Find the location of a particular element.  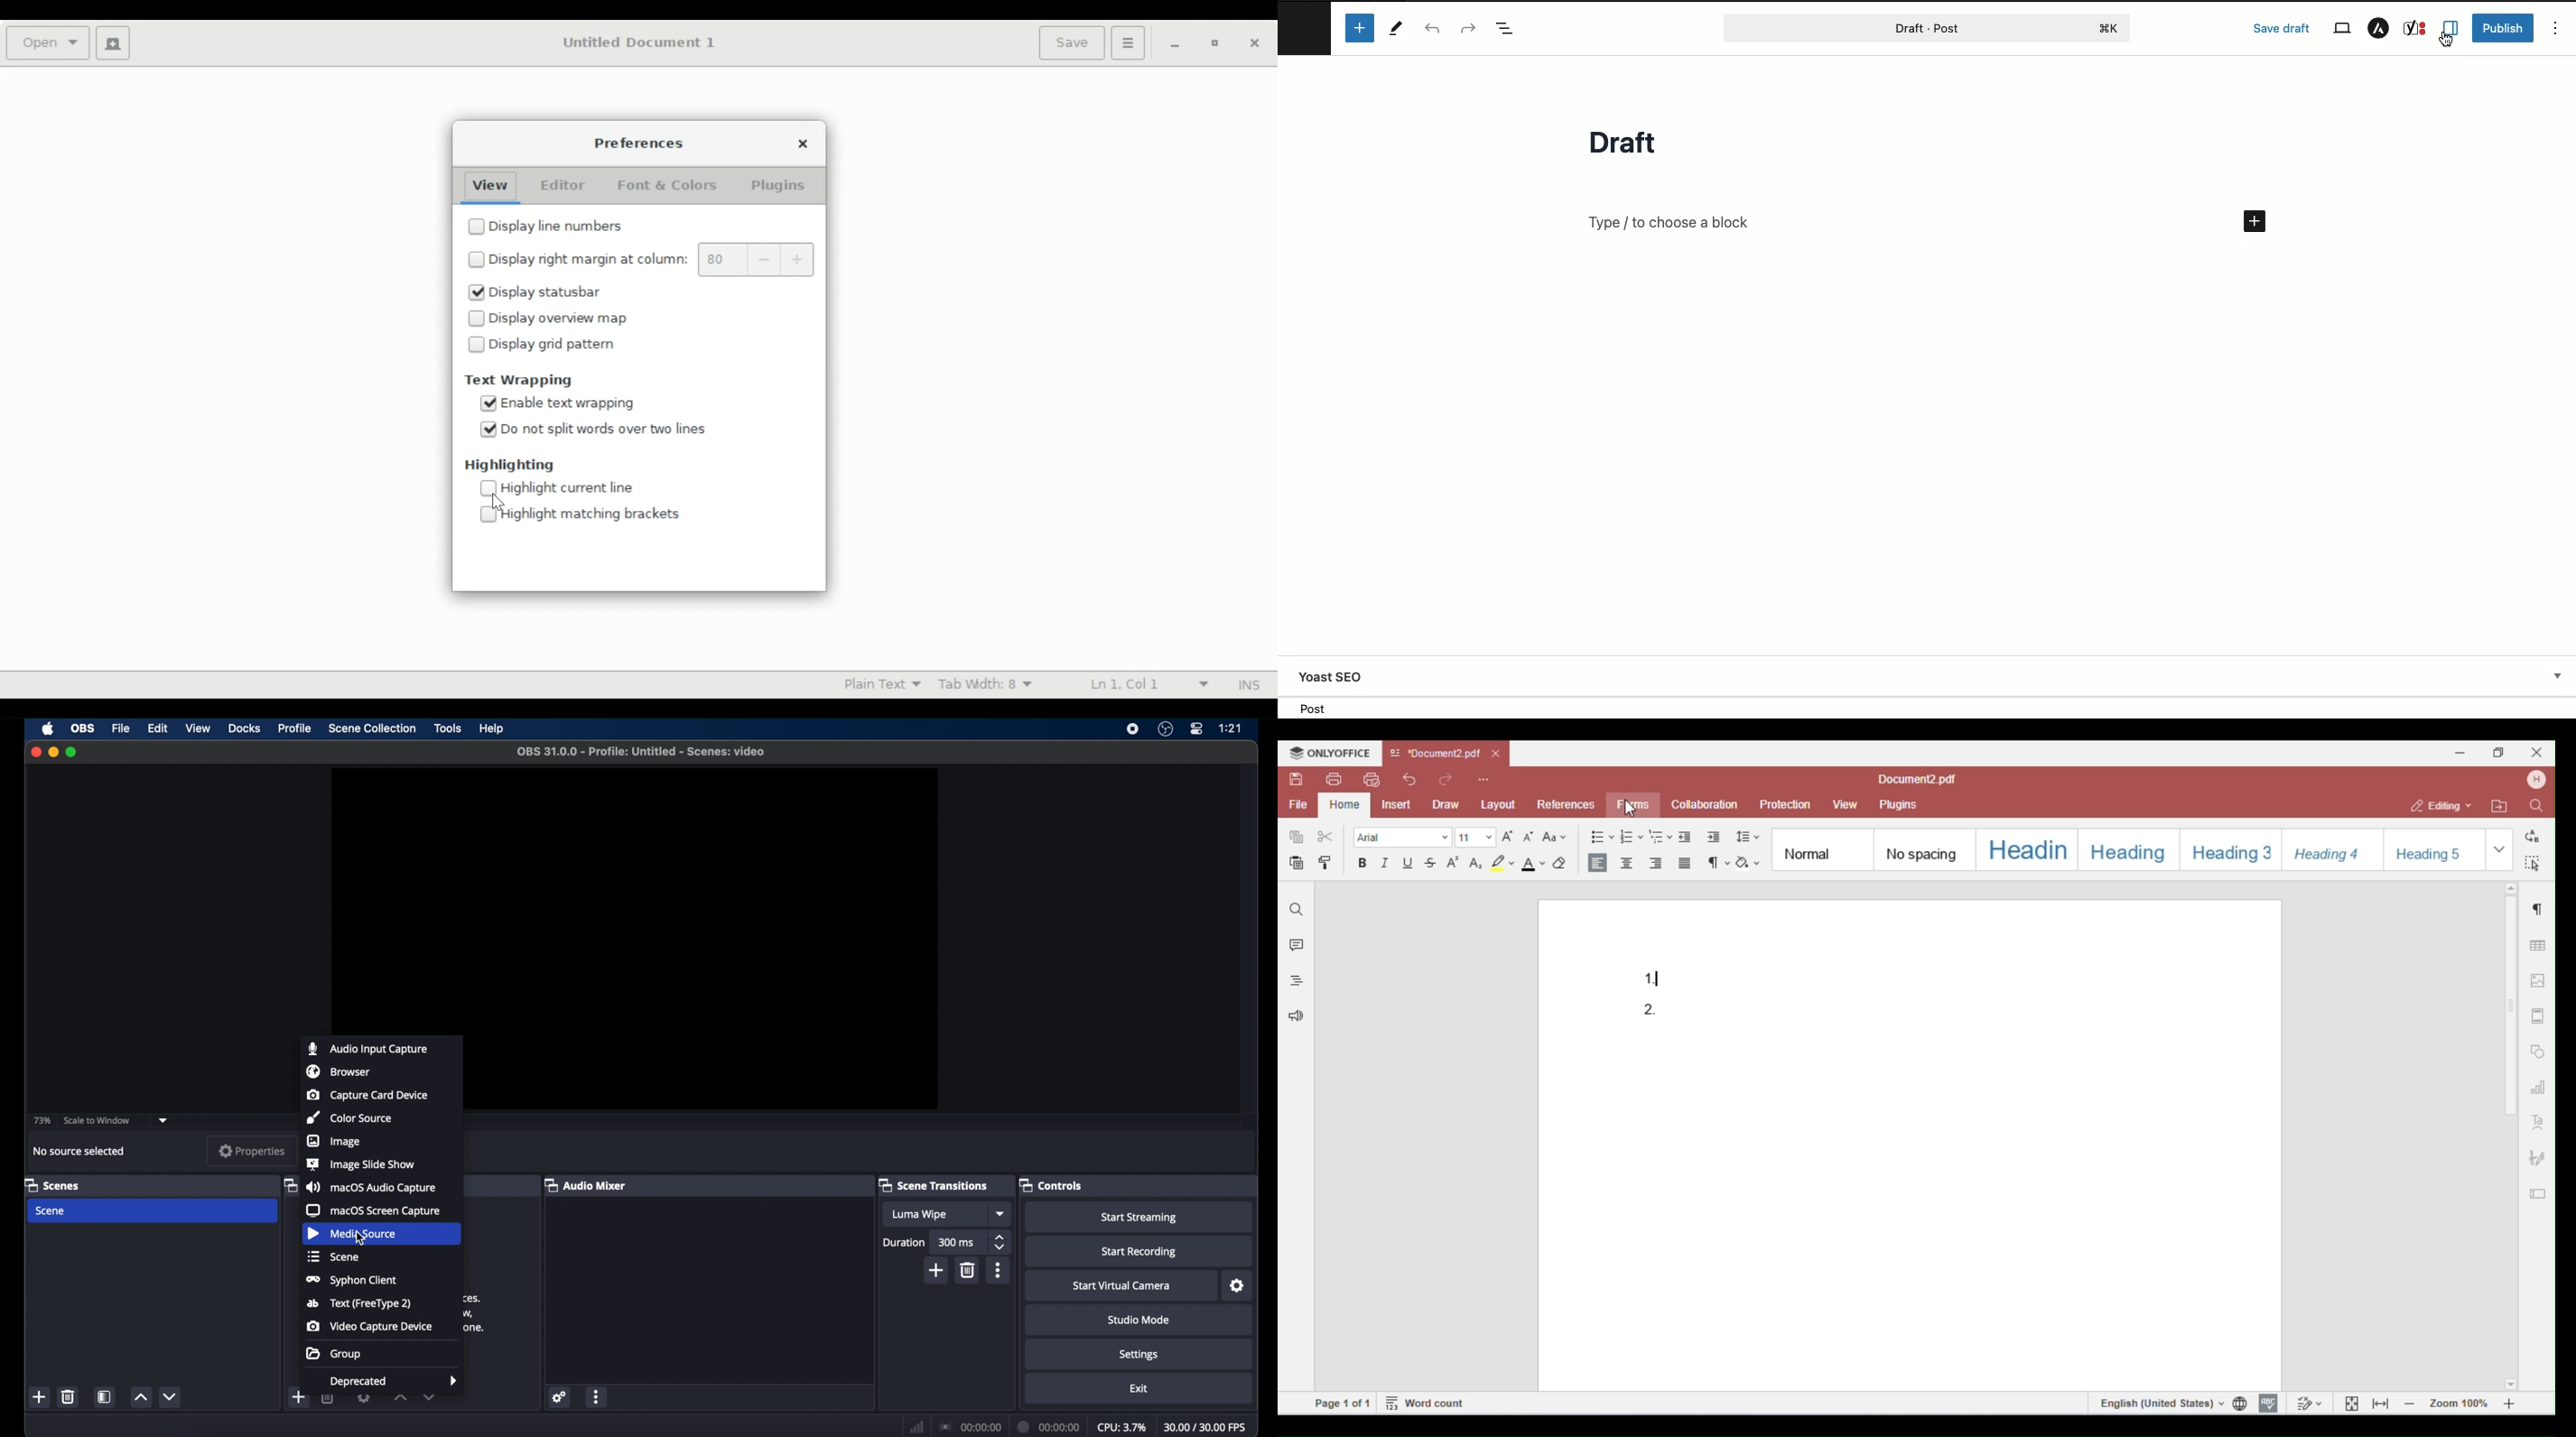

checked checkbox is located at coordinates (487, 429).